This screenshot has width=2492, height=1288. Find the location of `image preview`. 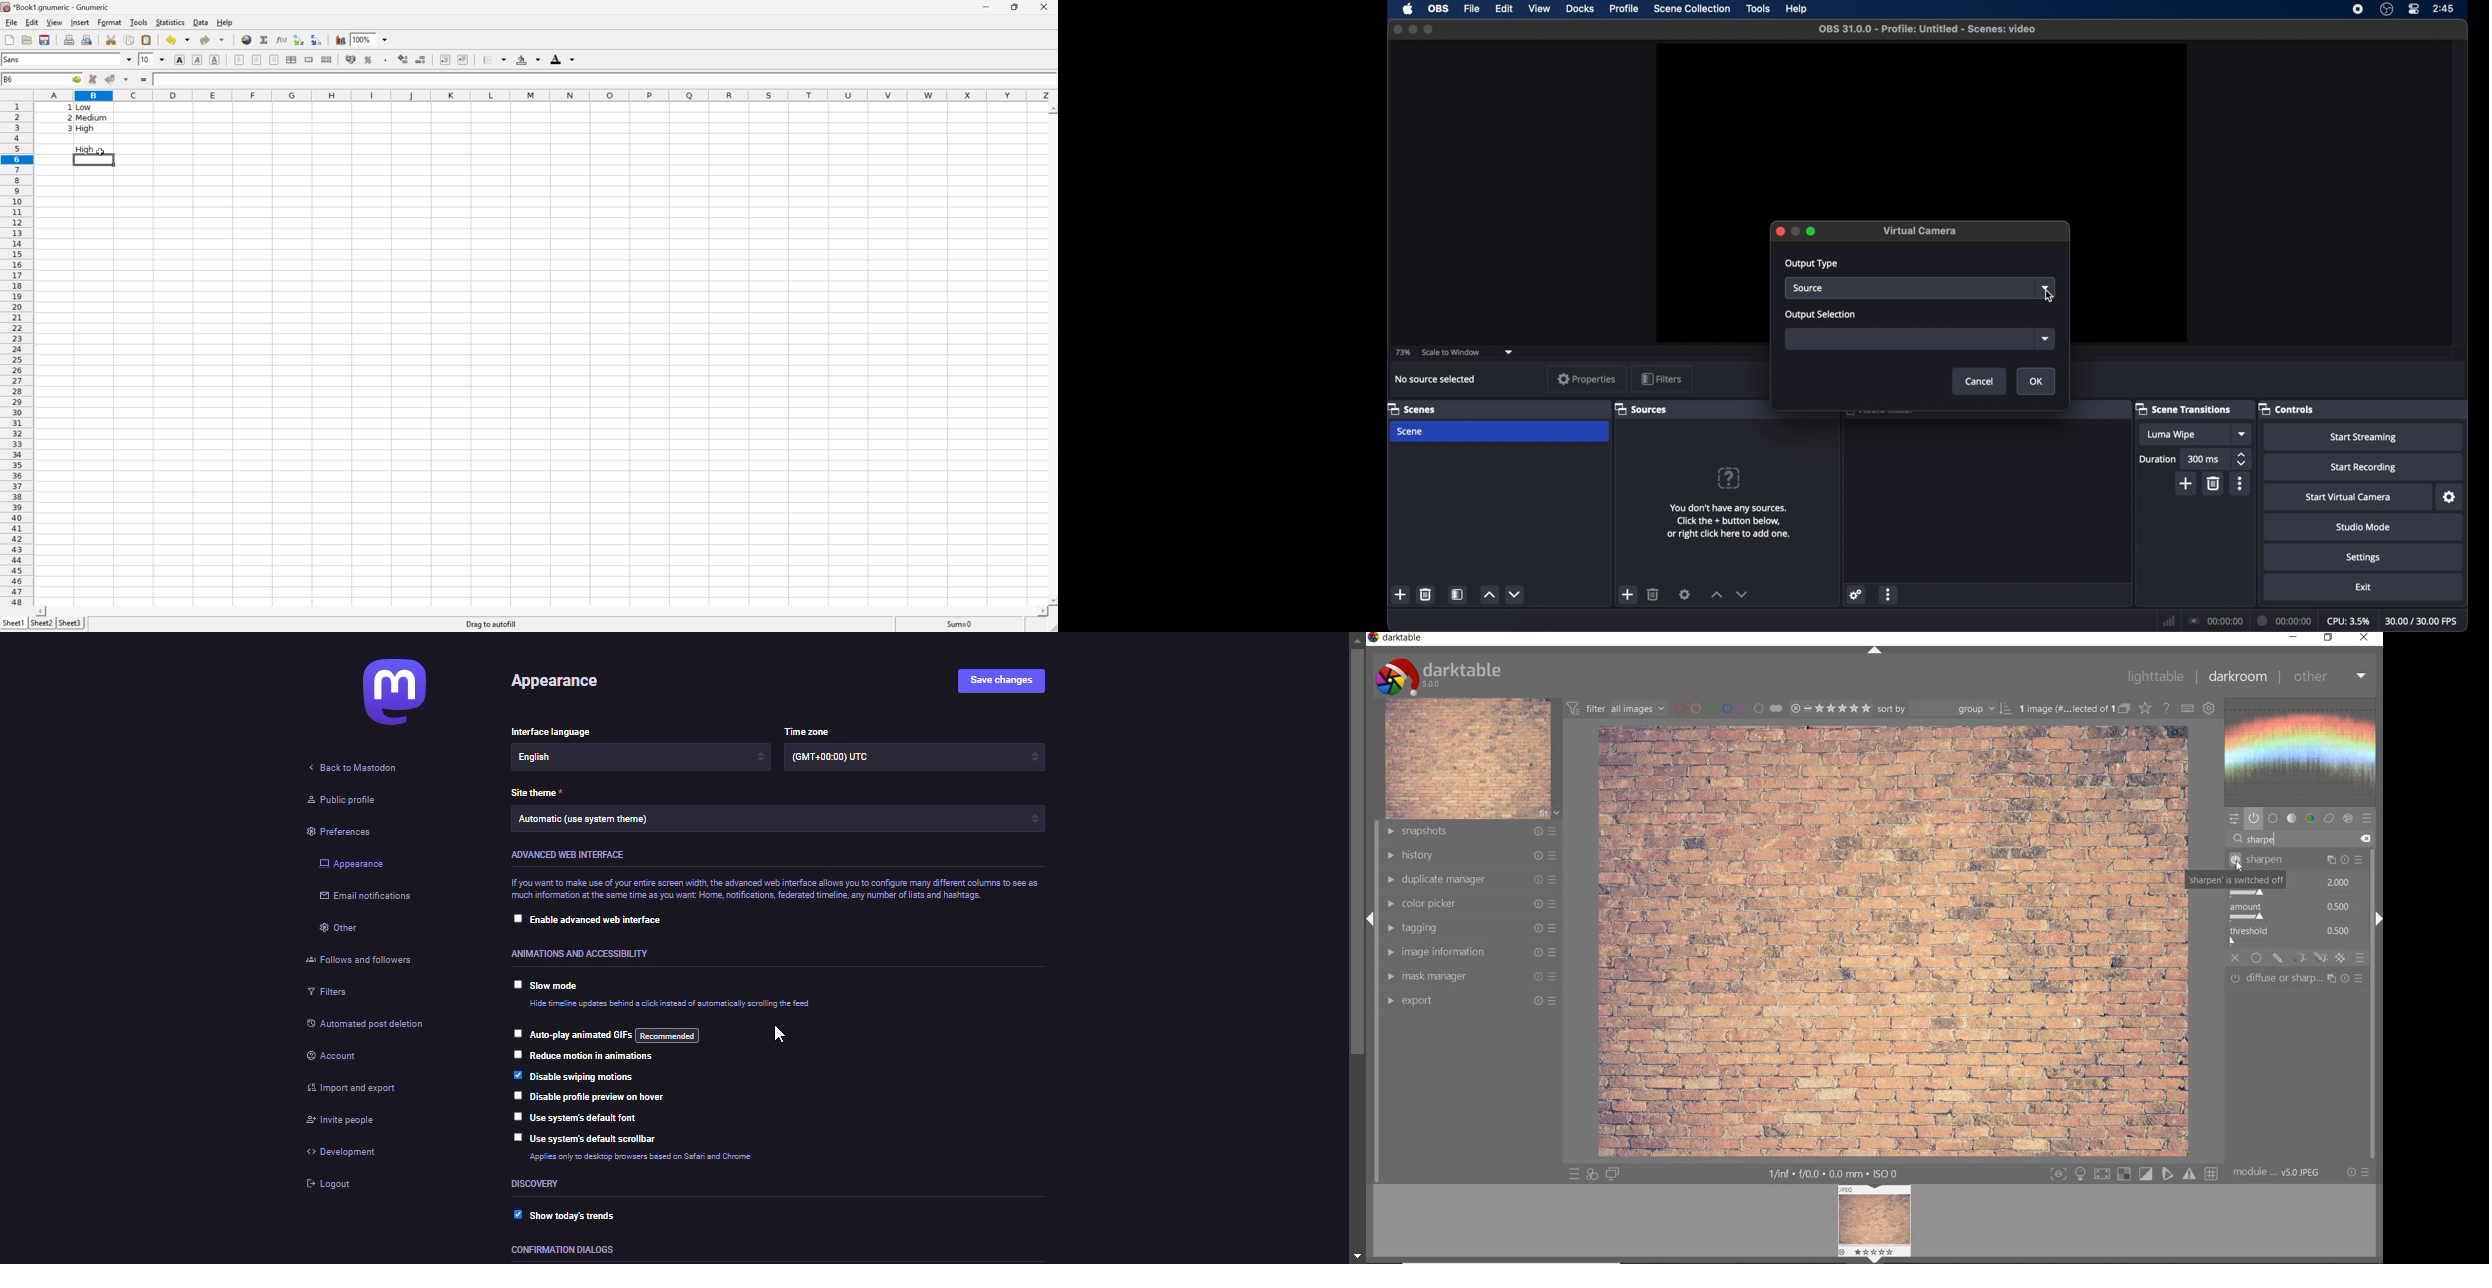

image preview is located at coordinates (1876, 1219).